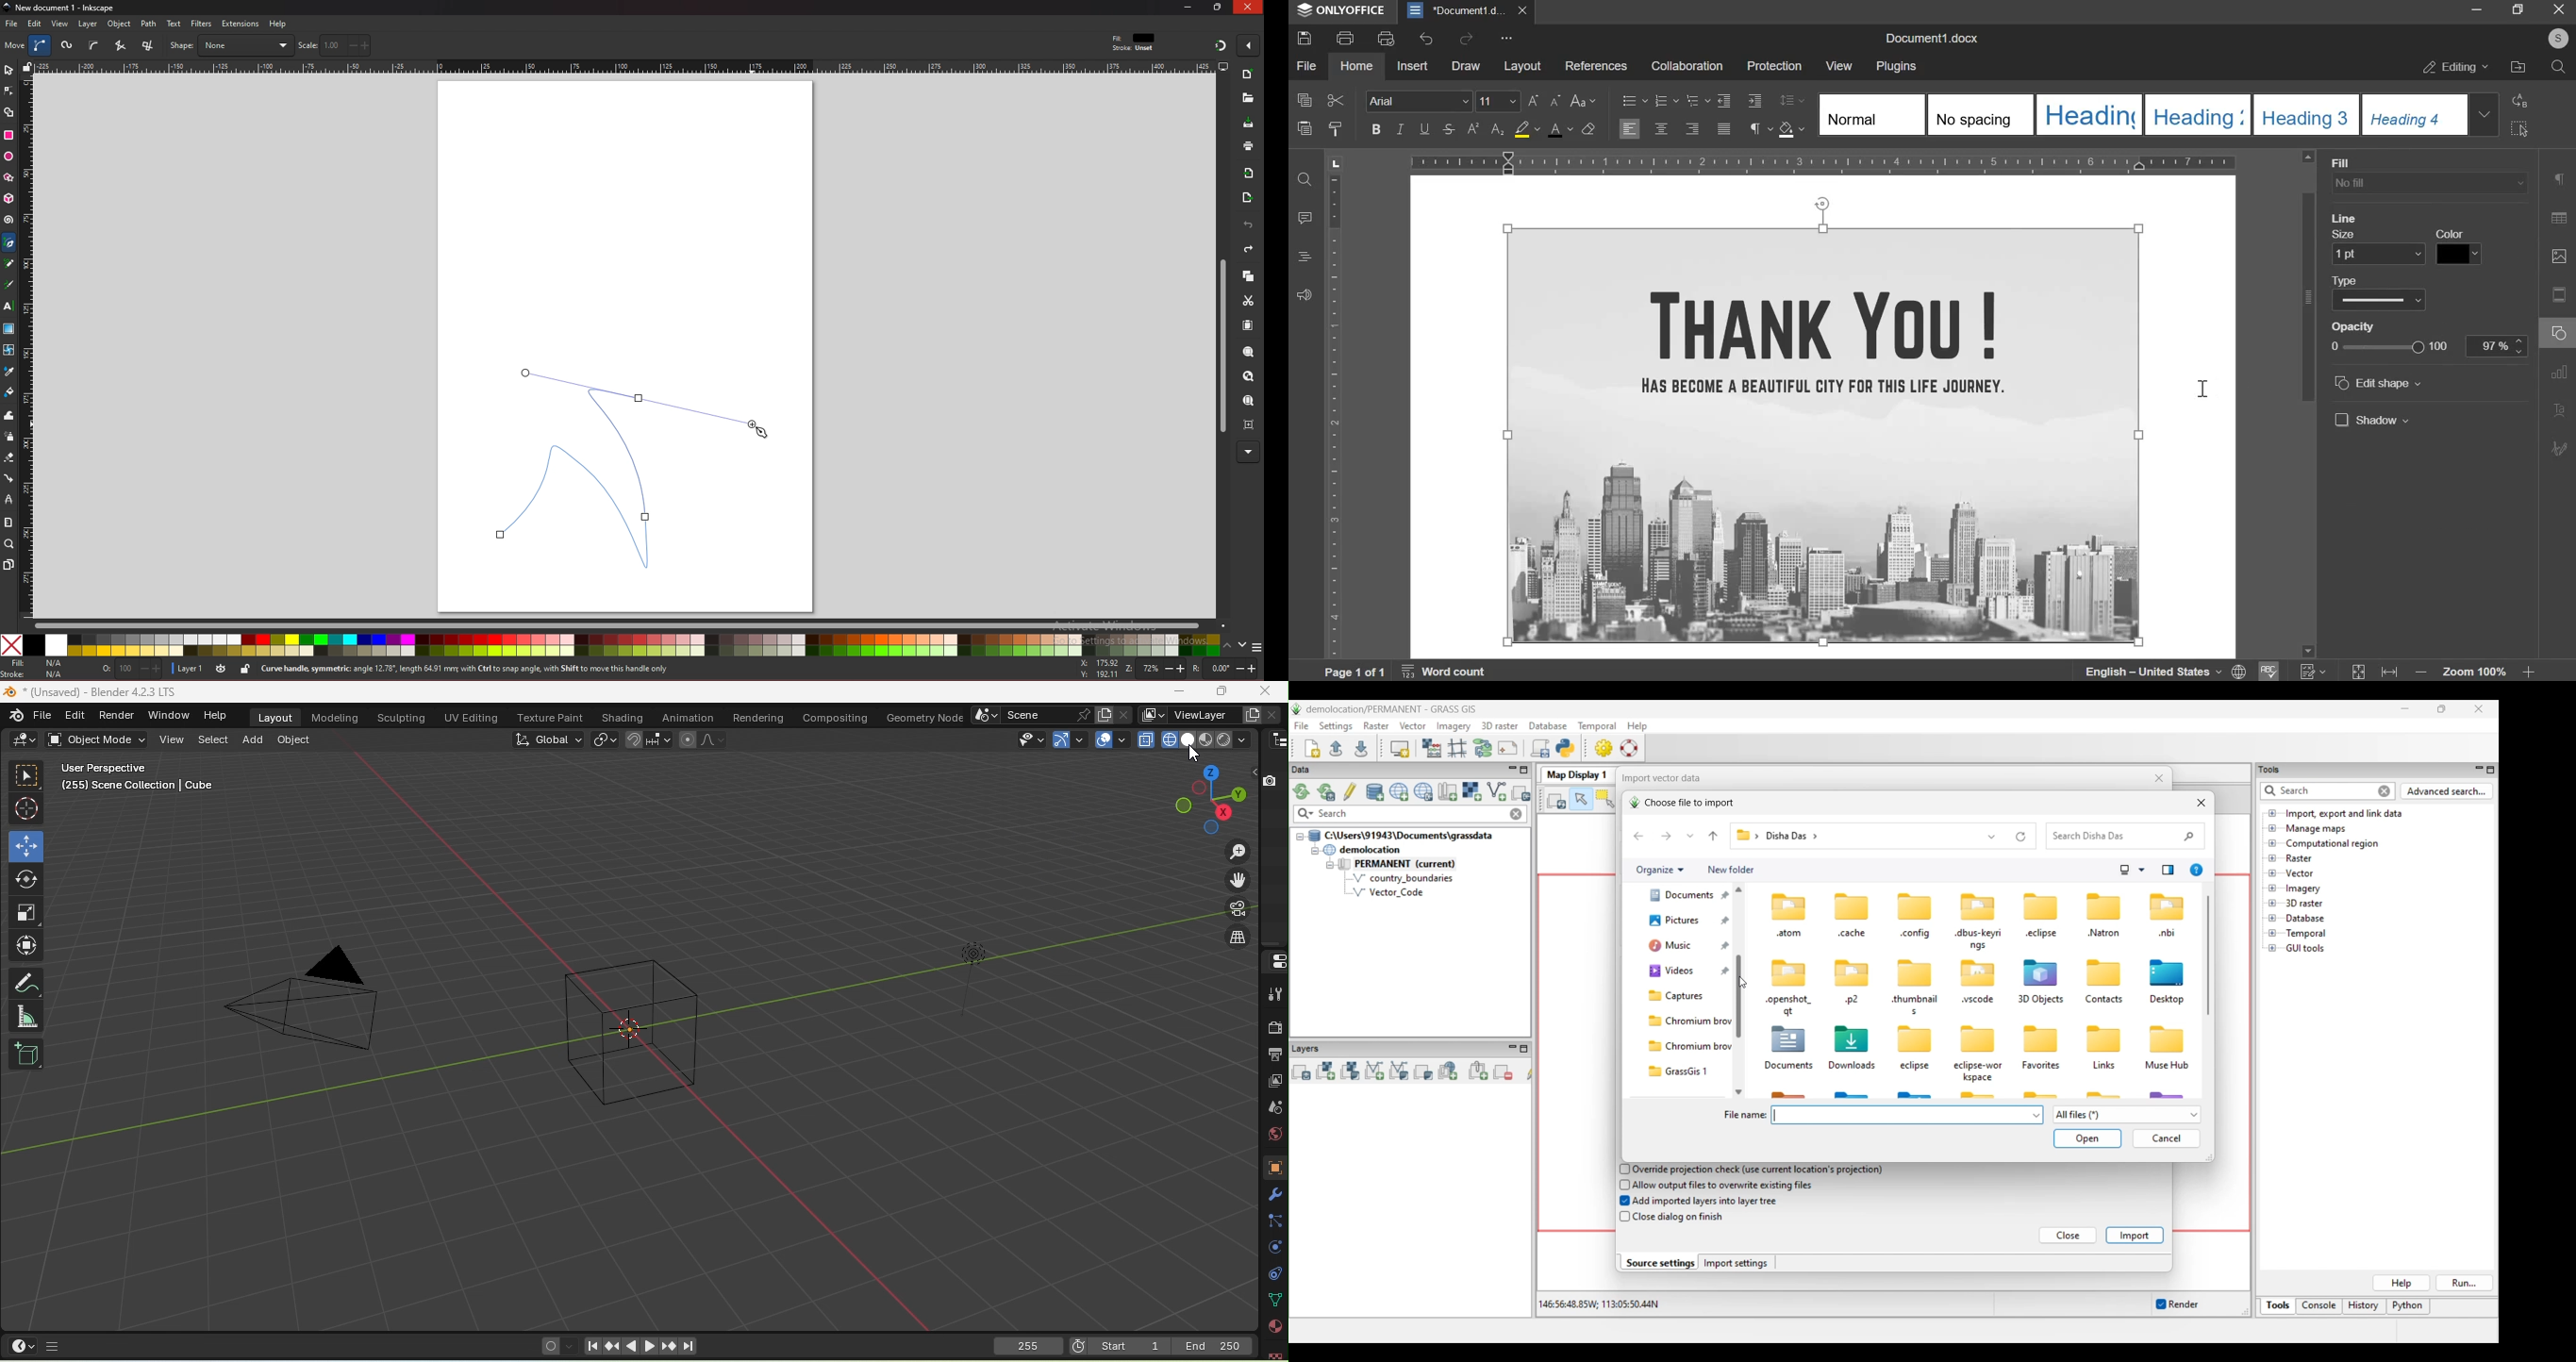  What do you see at coordinates (2304, 115) in the screenshot?
I see `Heading 3` at bounding box center [2304, 115].